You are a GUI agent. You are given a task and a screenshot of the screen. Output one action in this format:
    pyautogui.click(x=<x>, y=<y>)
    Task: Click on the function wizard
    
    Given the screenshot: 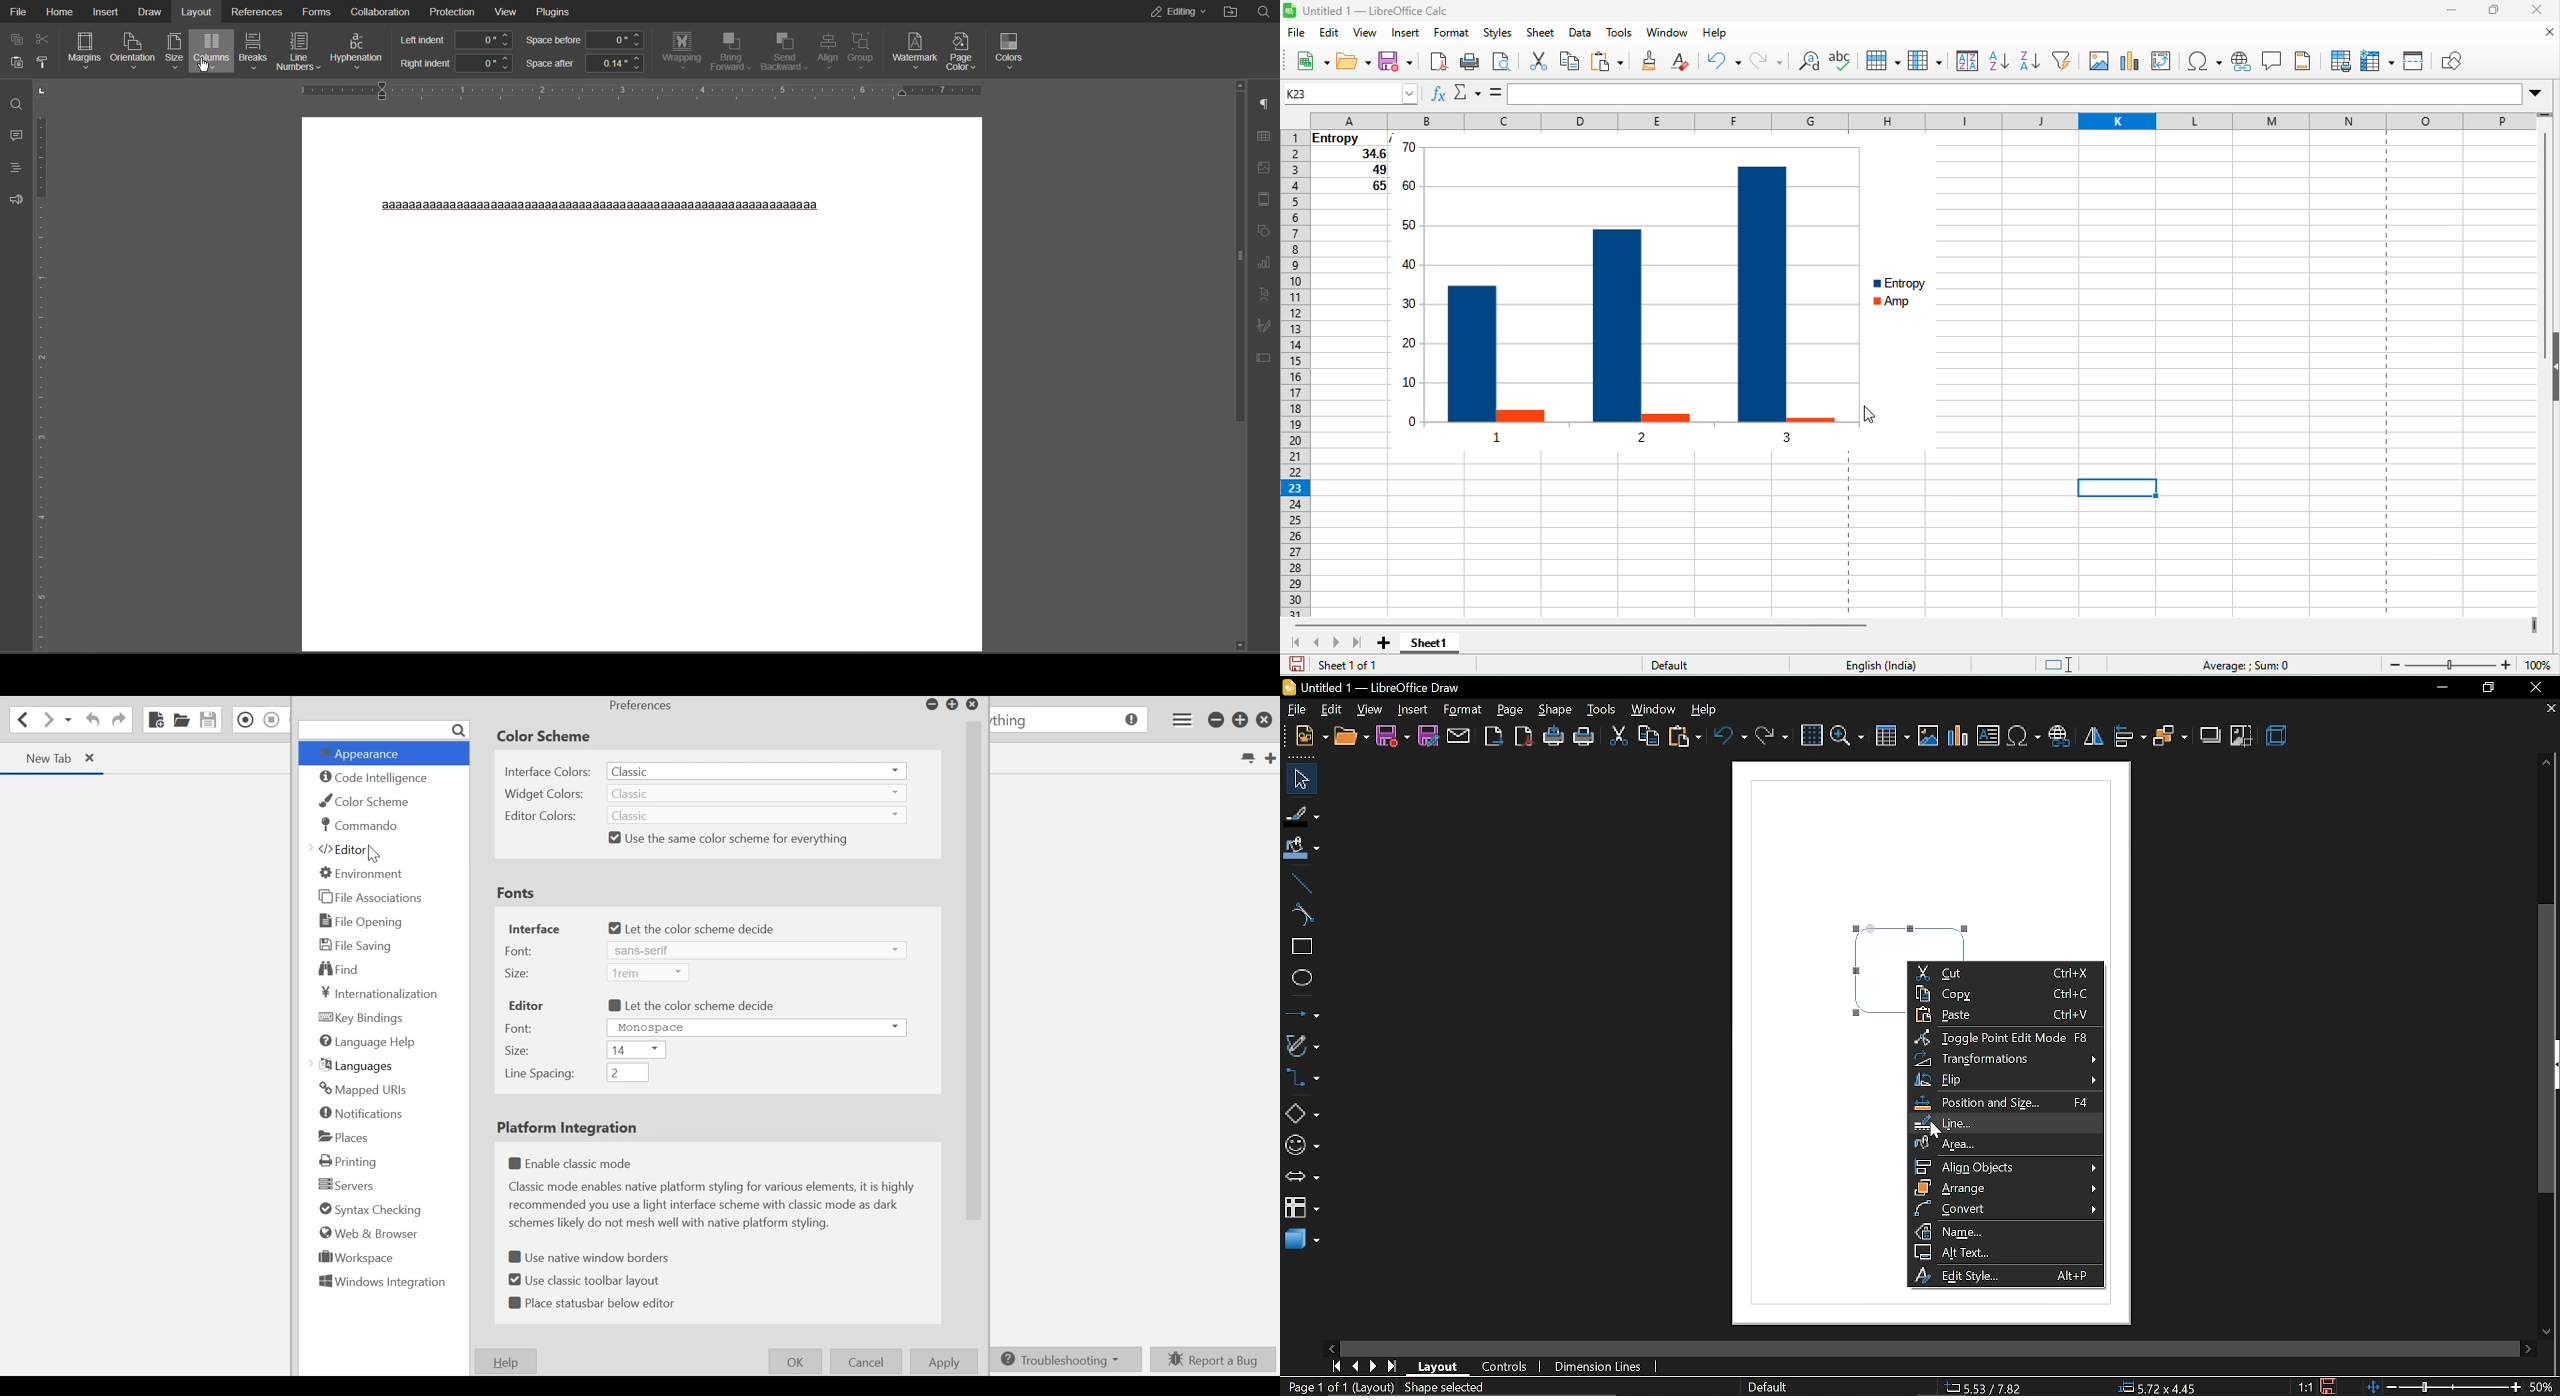 What is the action you would take?
    pyautogui.click(x=1438, y=95)
    